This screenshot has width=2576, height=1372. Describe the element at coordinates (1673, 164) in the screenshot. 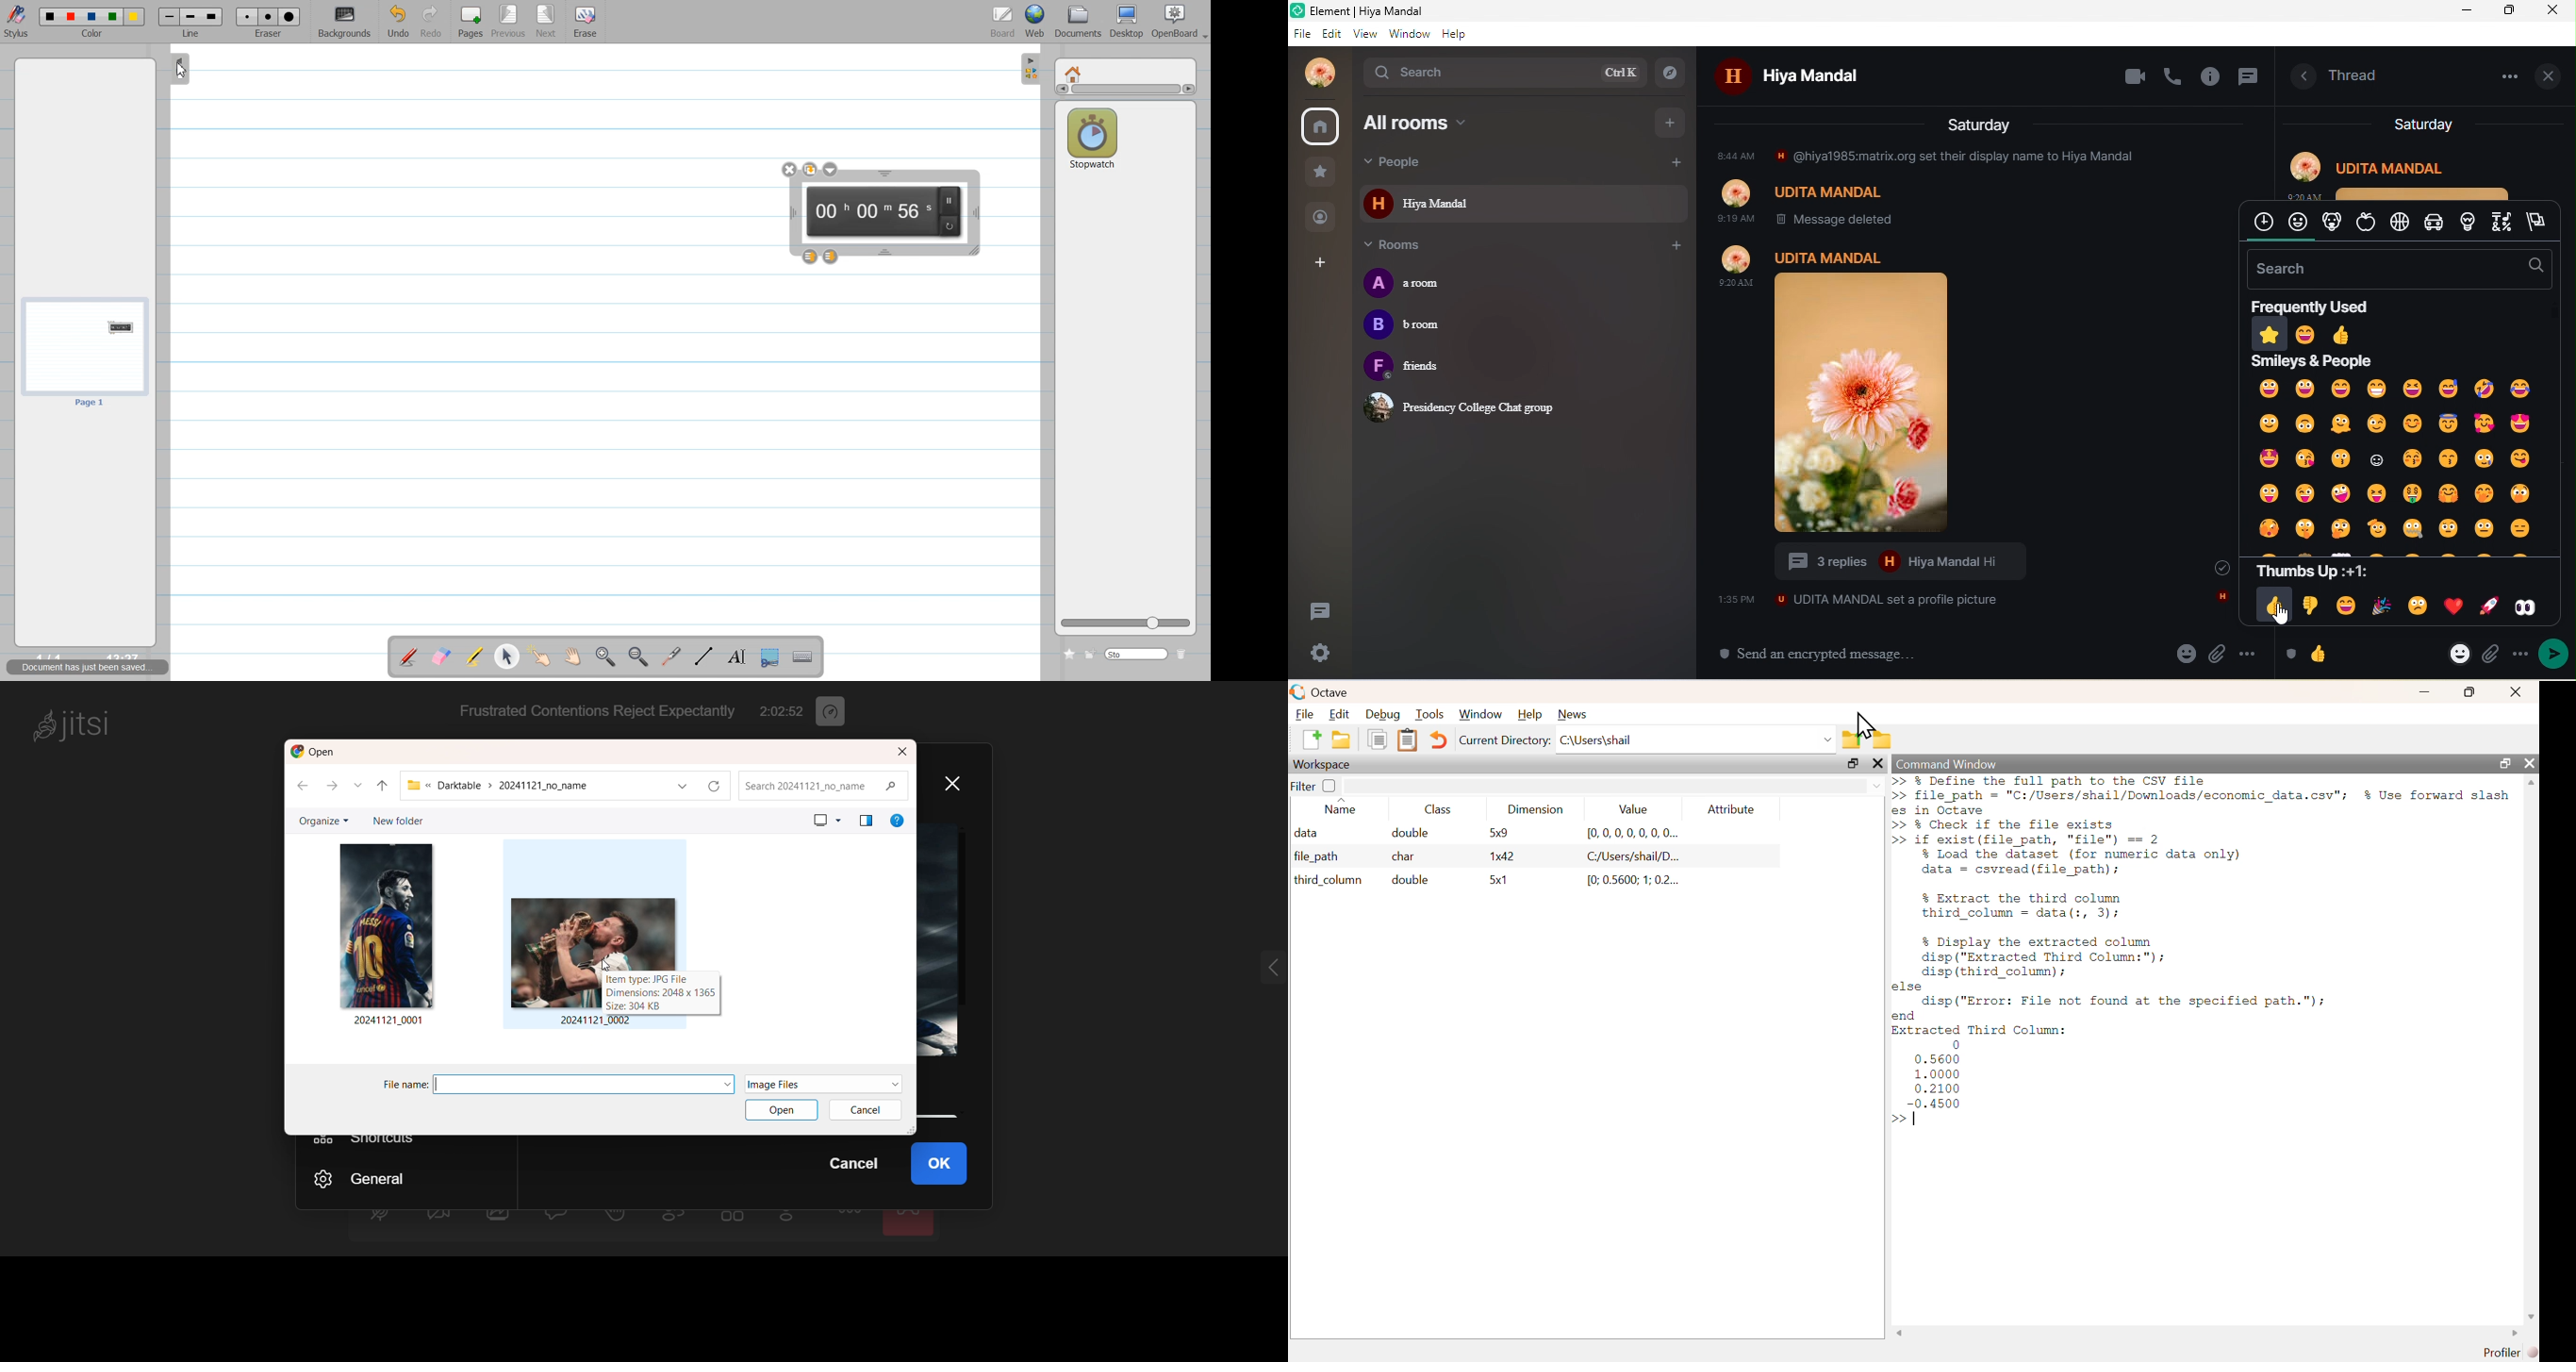

I see `add` at that location.